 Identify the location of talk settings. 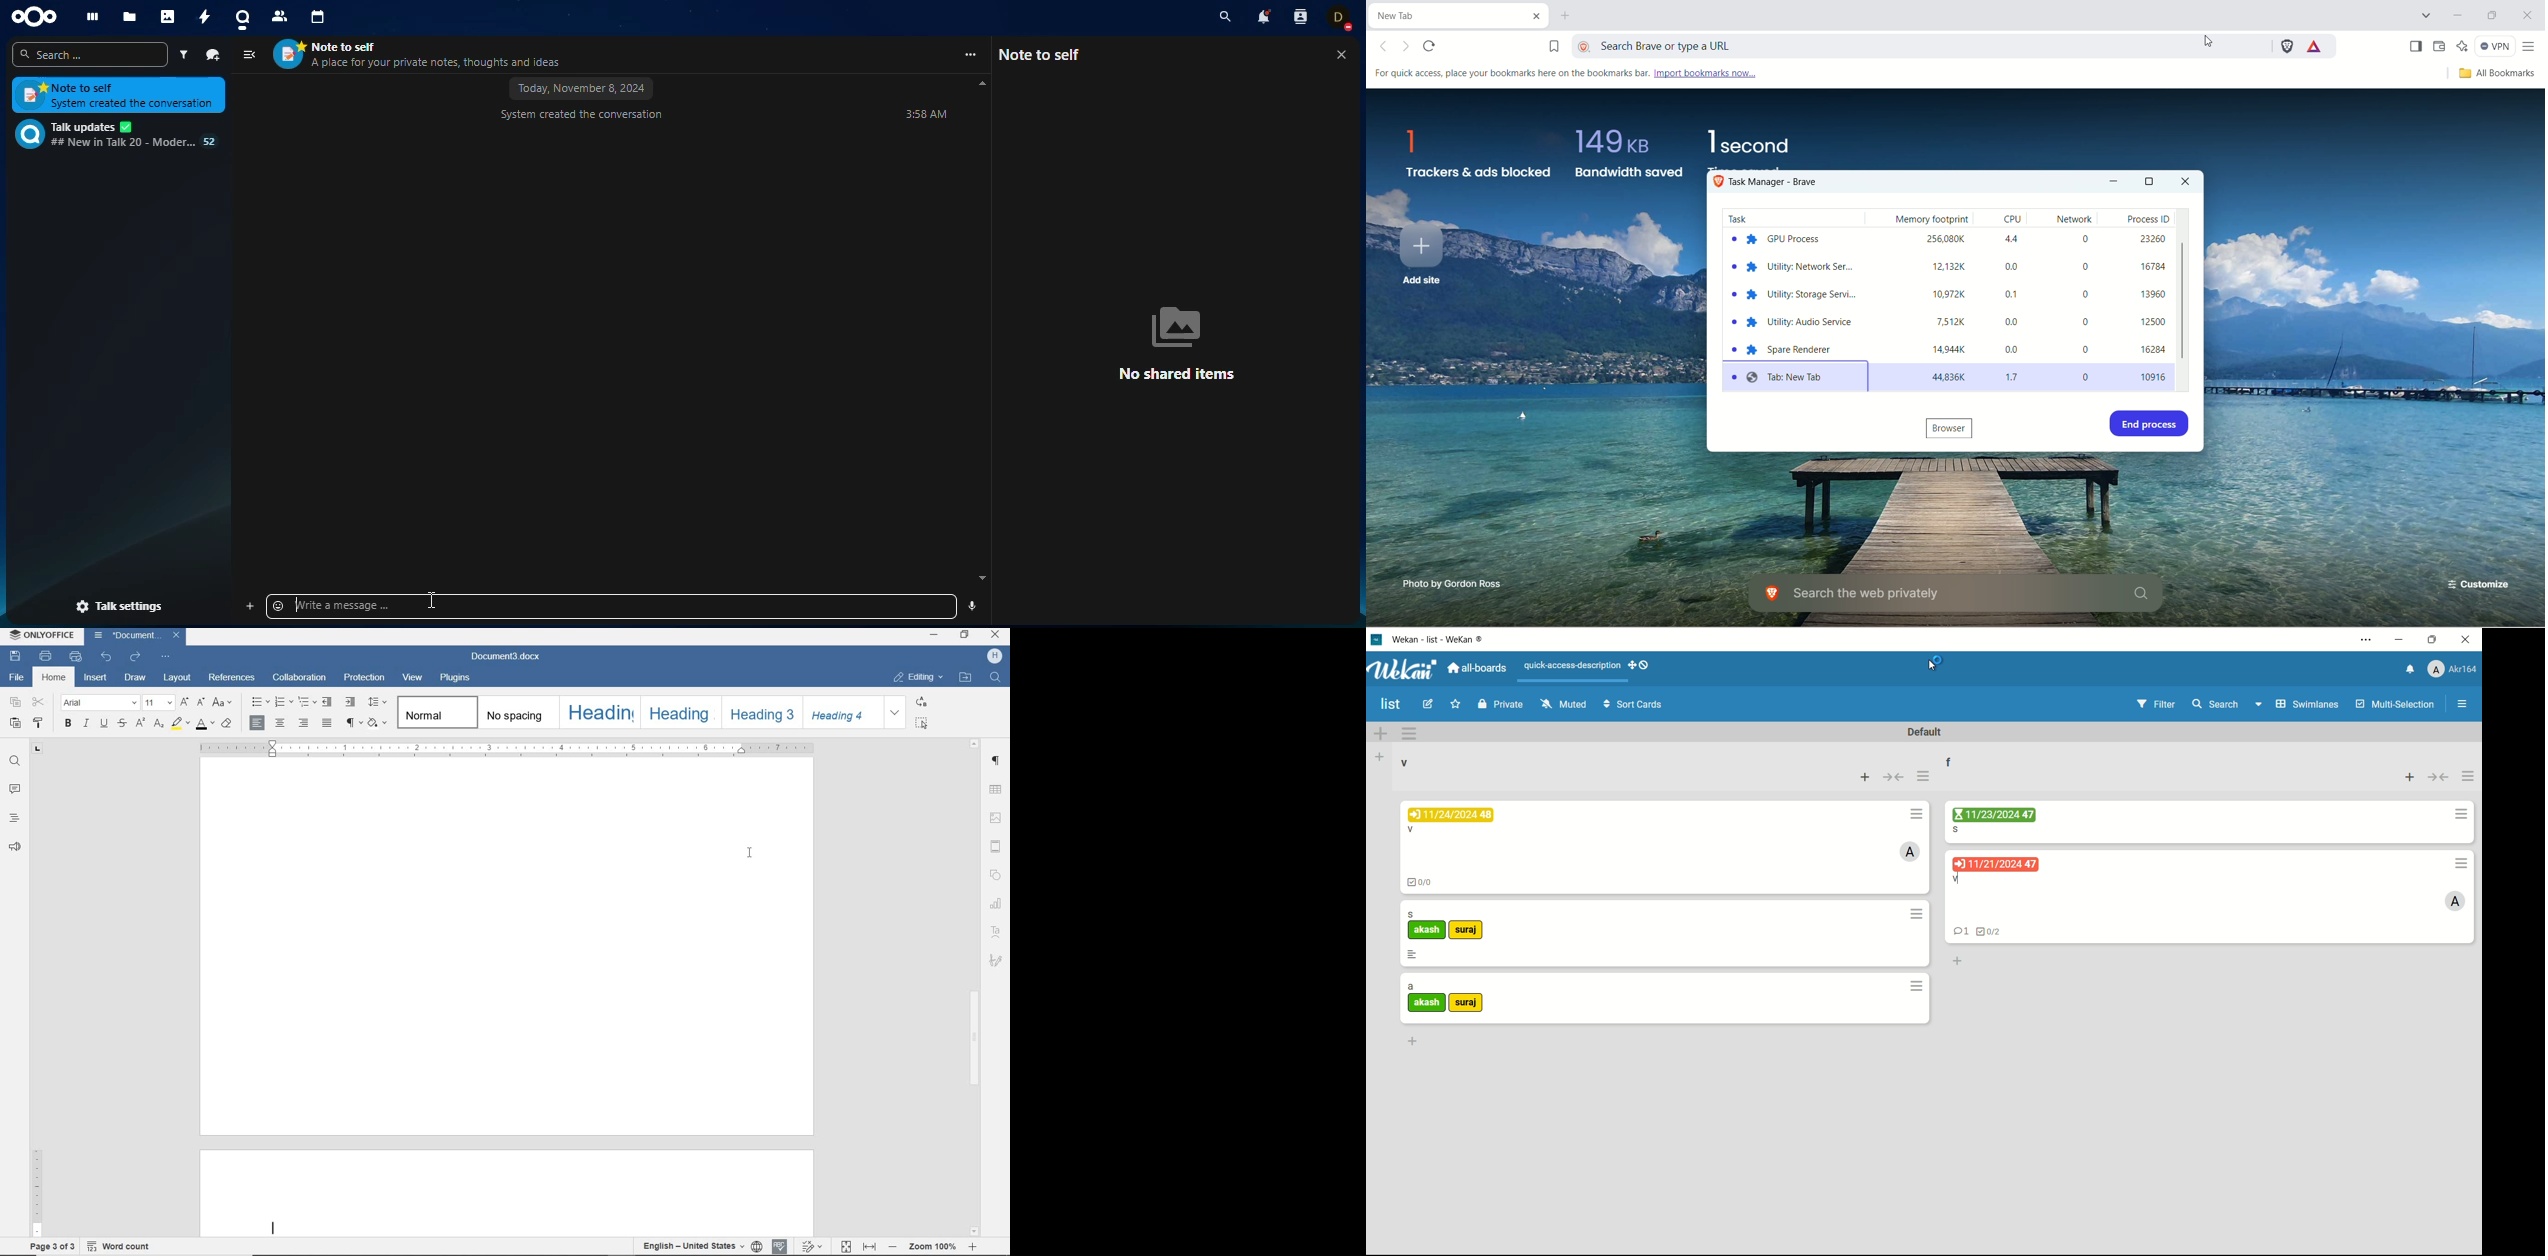
(120, 607).